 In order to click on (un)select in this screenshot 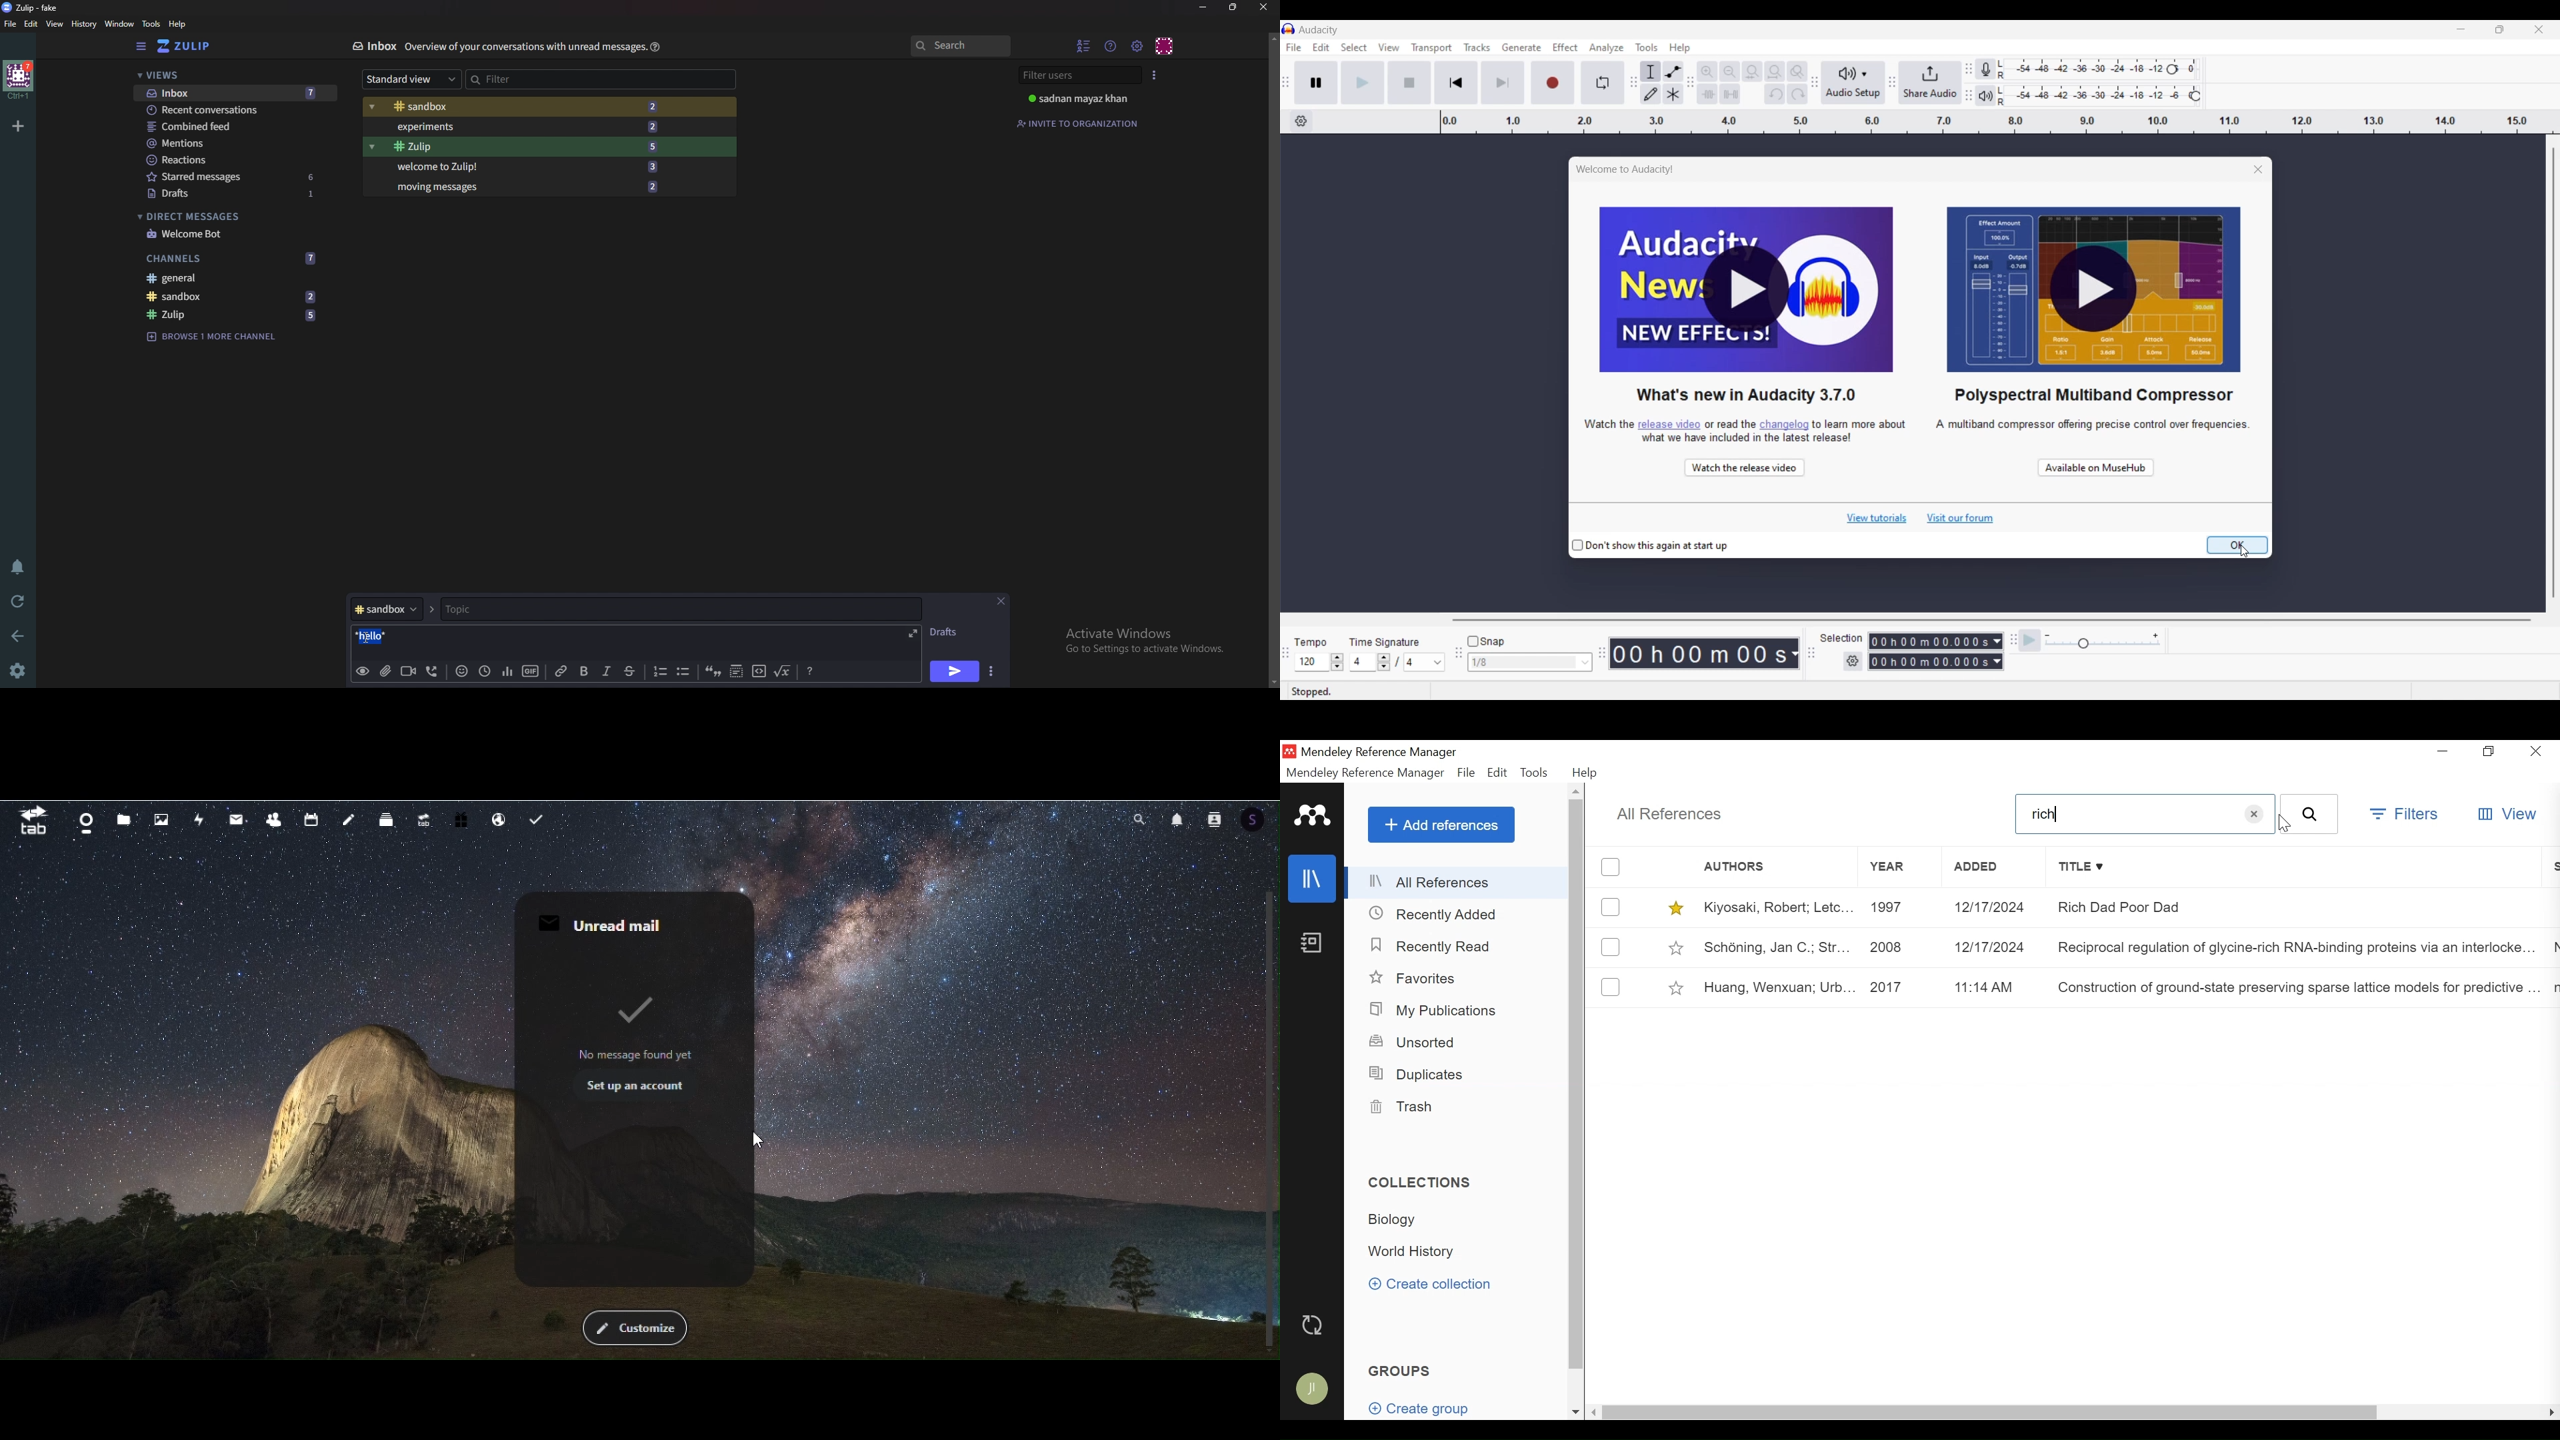, I will do `click(1611, 947)`.